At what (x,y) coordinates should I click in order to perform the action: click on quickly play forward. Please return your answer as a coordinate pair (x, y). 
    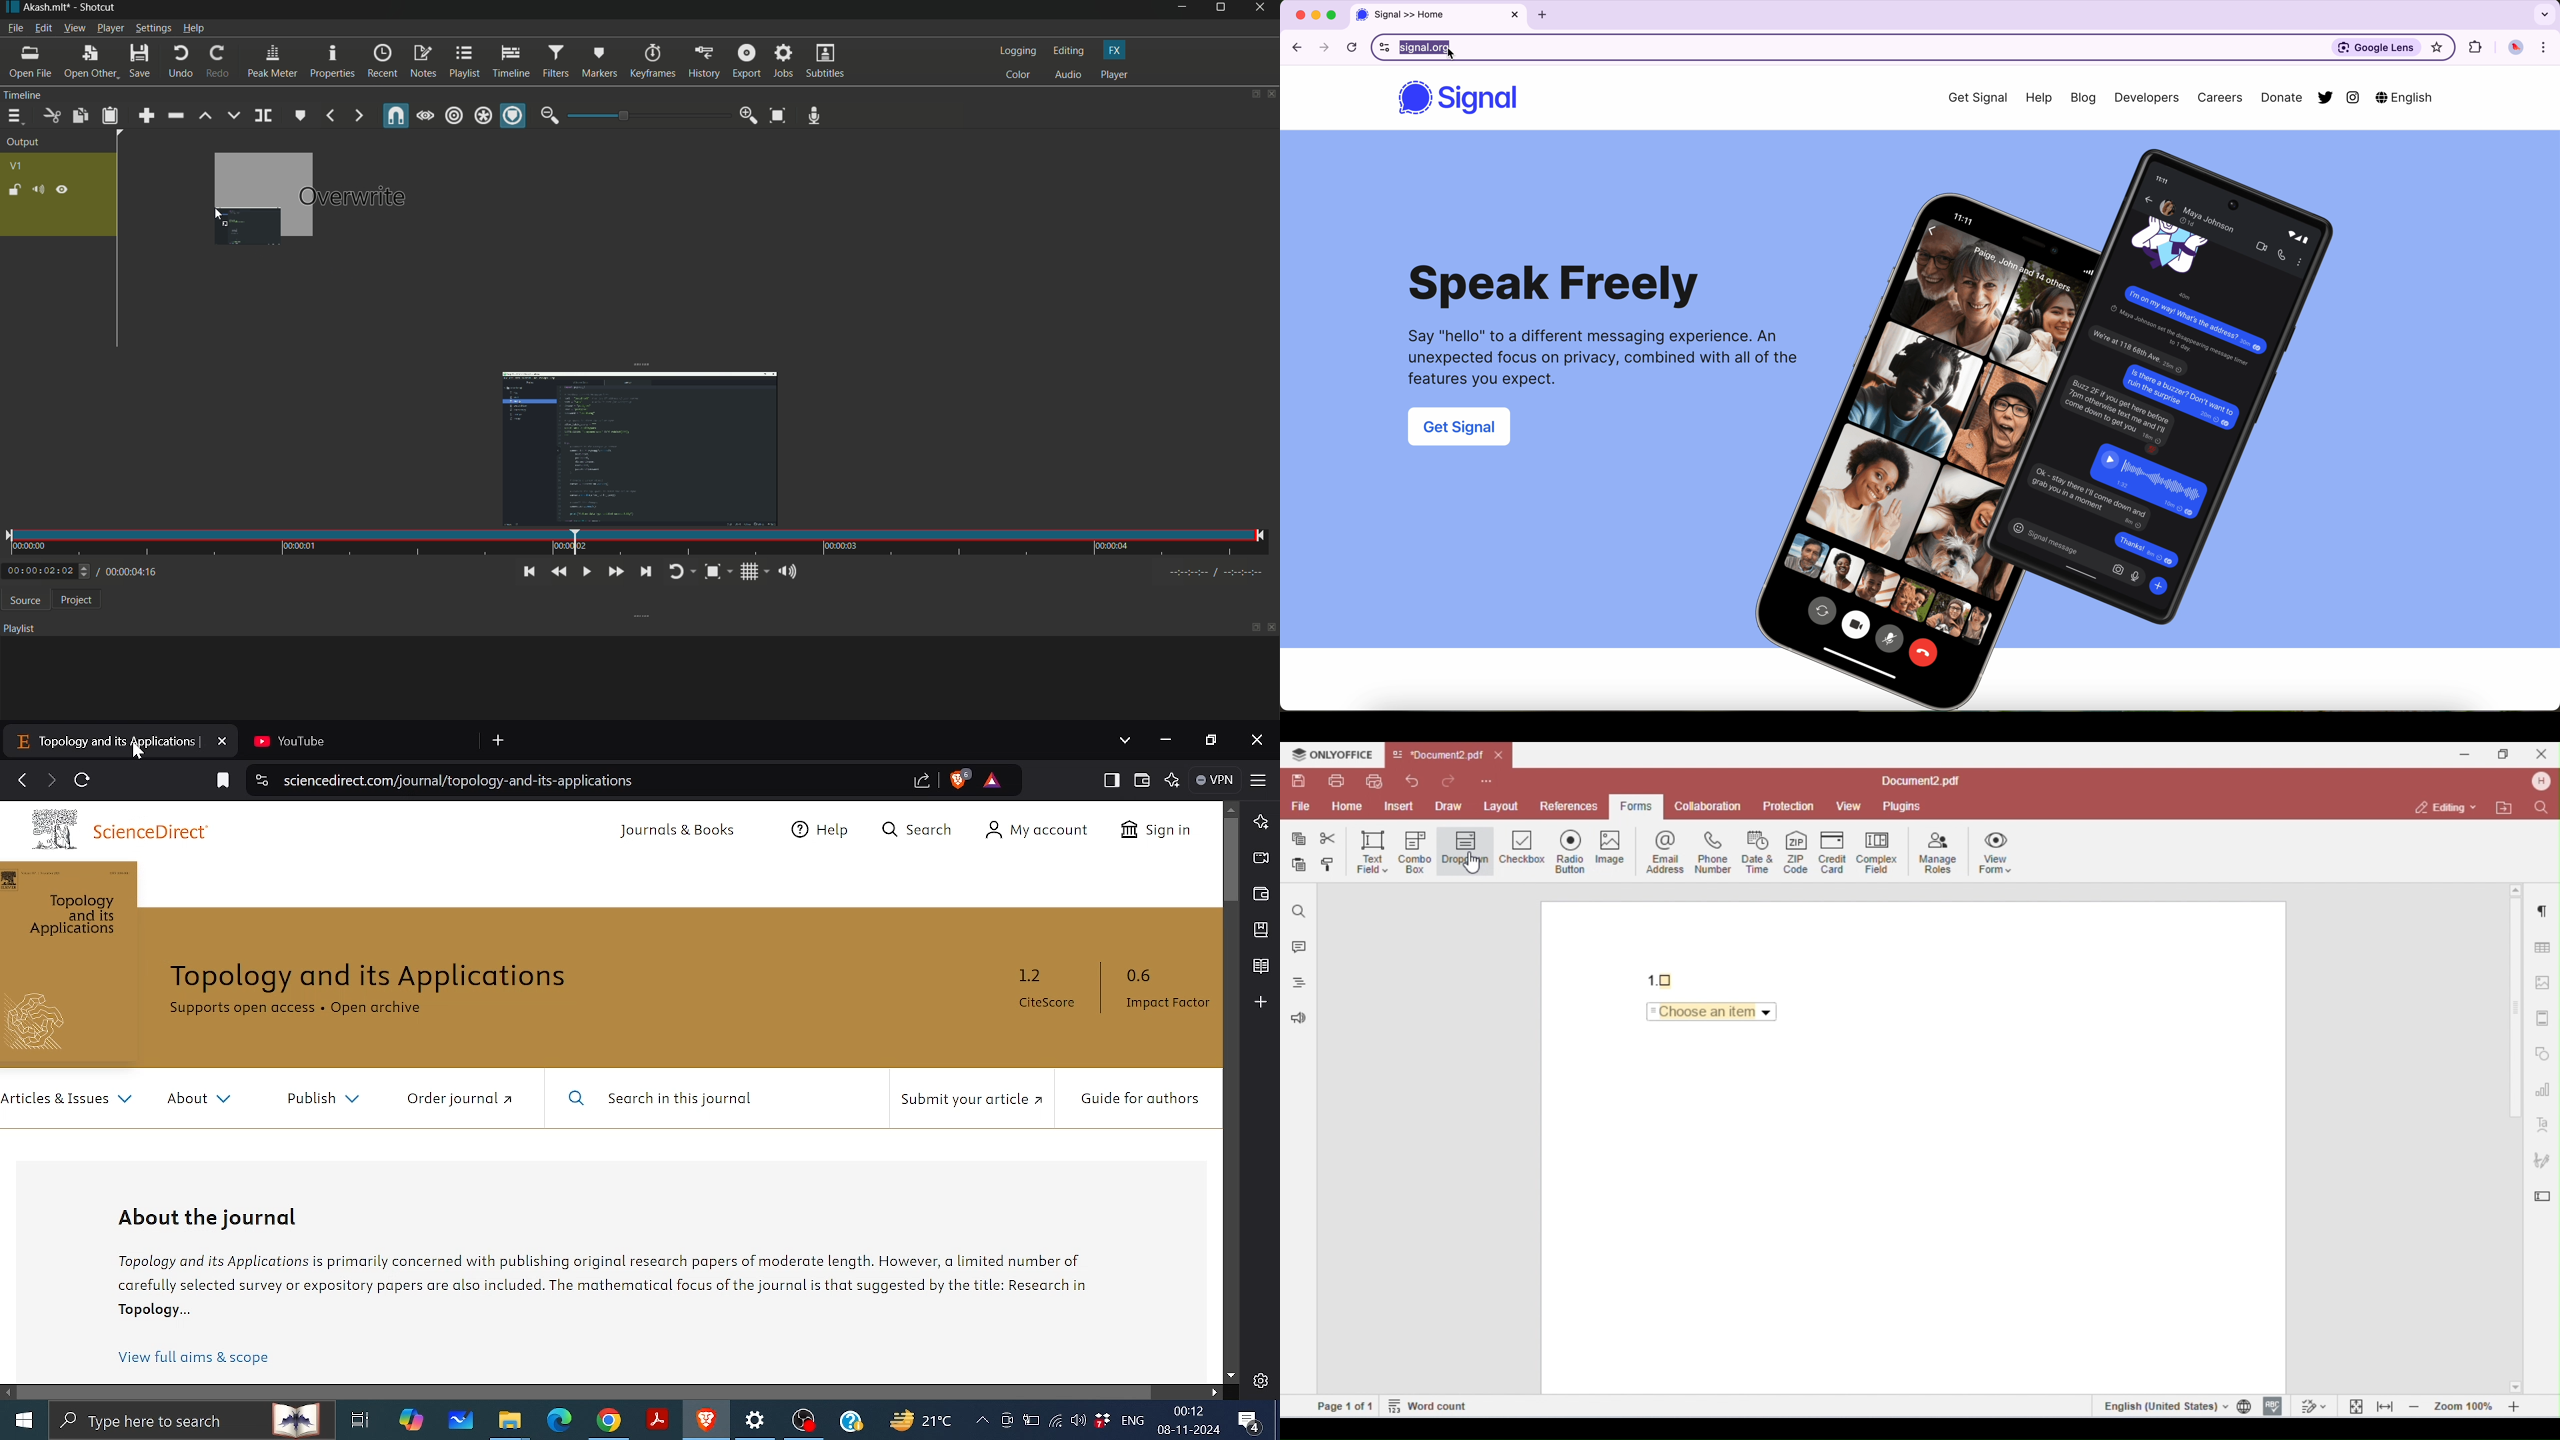
    Looking at the image, I should click on (613, 572).